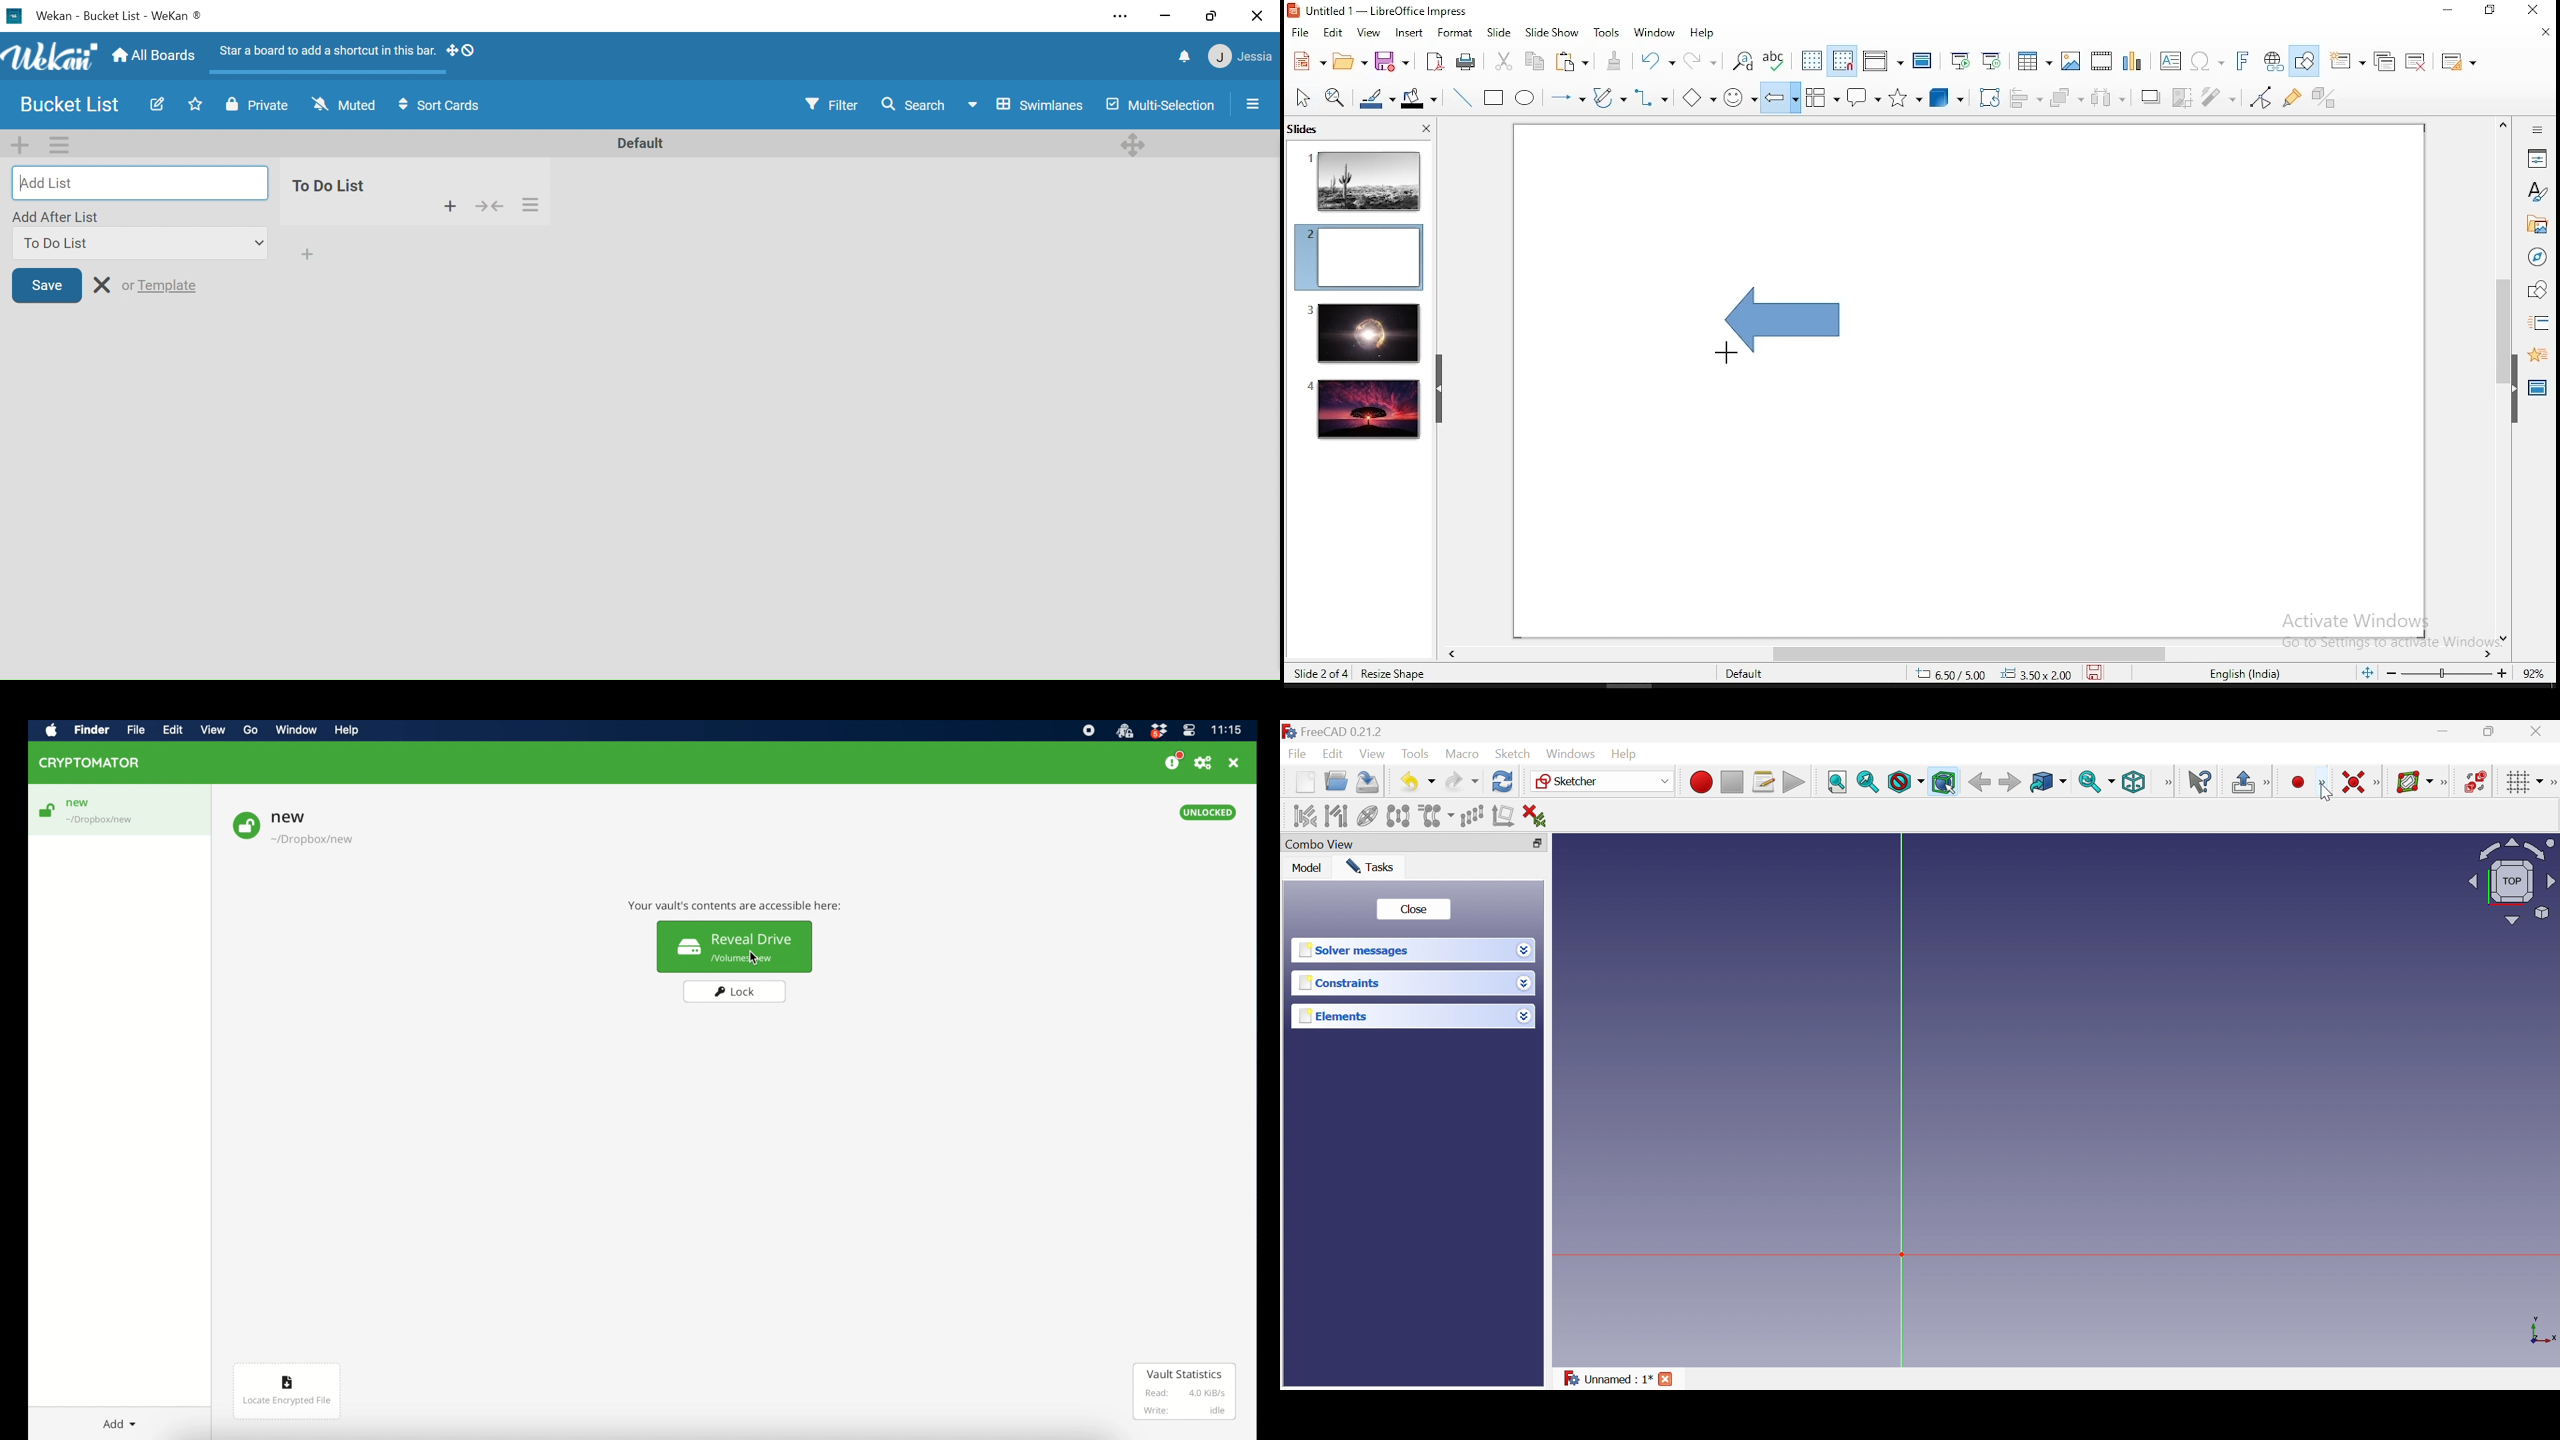  What do you see at coordinates (1289, 731) in the screenshot?
I see `logo` at bounding box center [1289, 731].